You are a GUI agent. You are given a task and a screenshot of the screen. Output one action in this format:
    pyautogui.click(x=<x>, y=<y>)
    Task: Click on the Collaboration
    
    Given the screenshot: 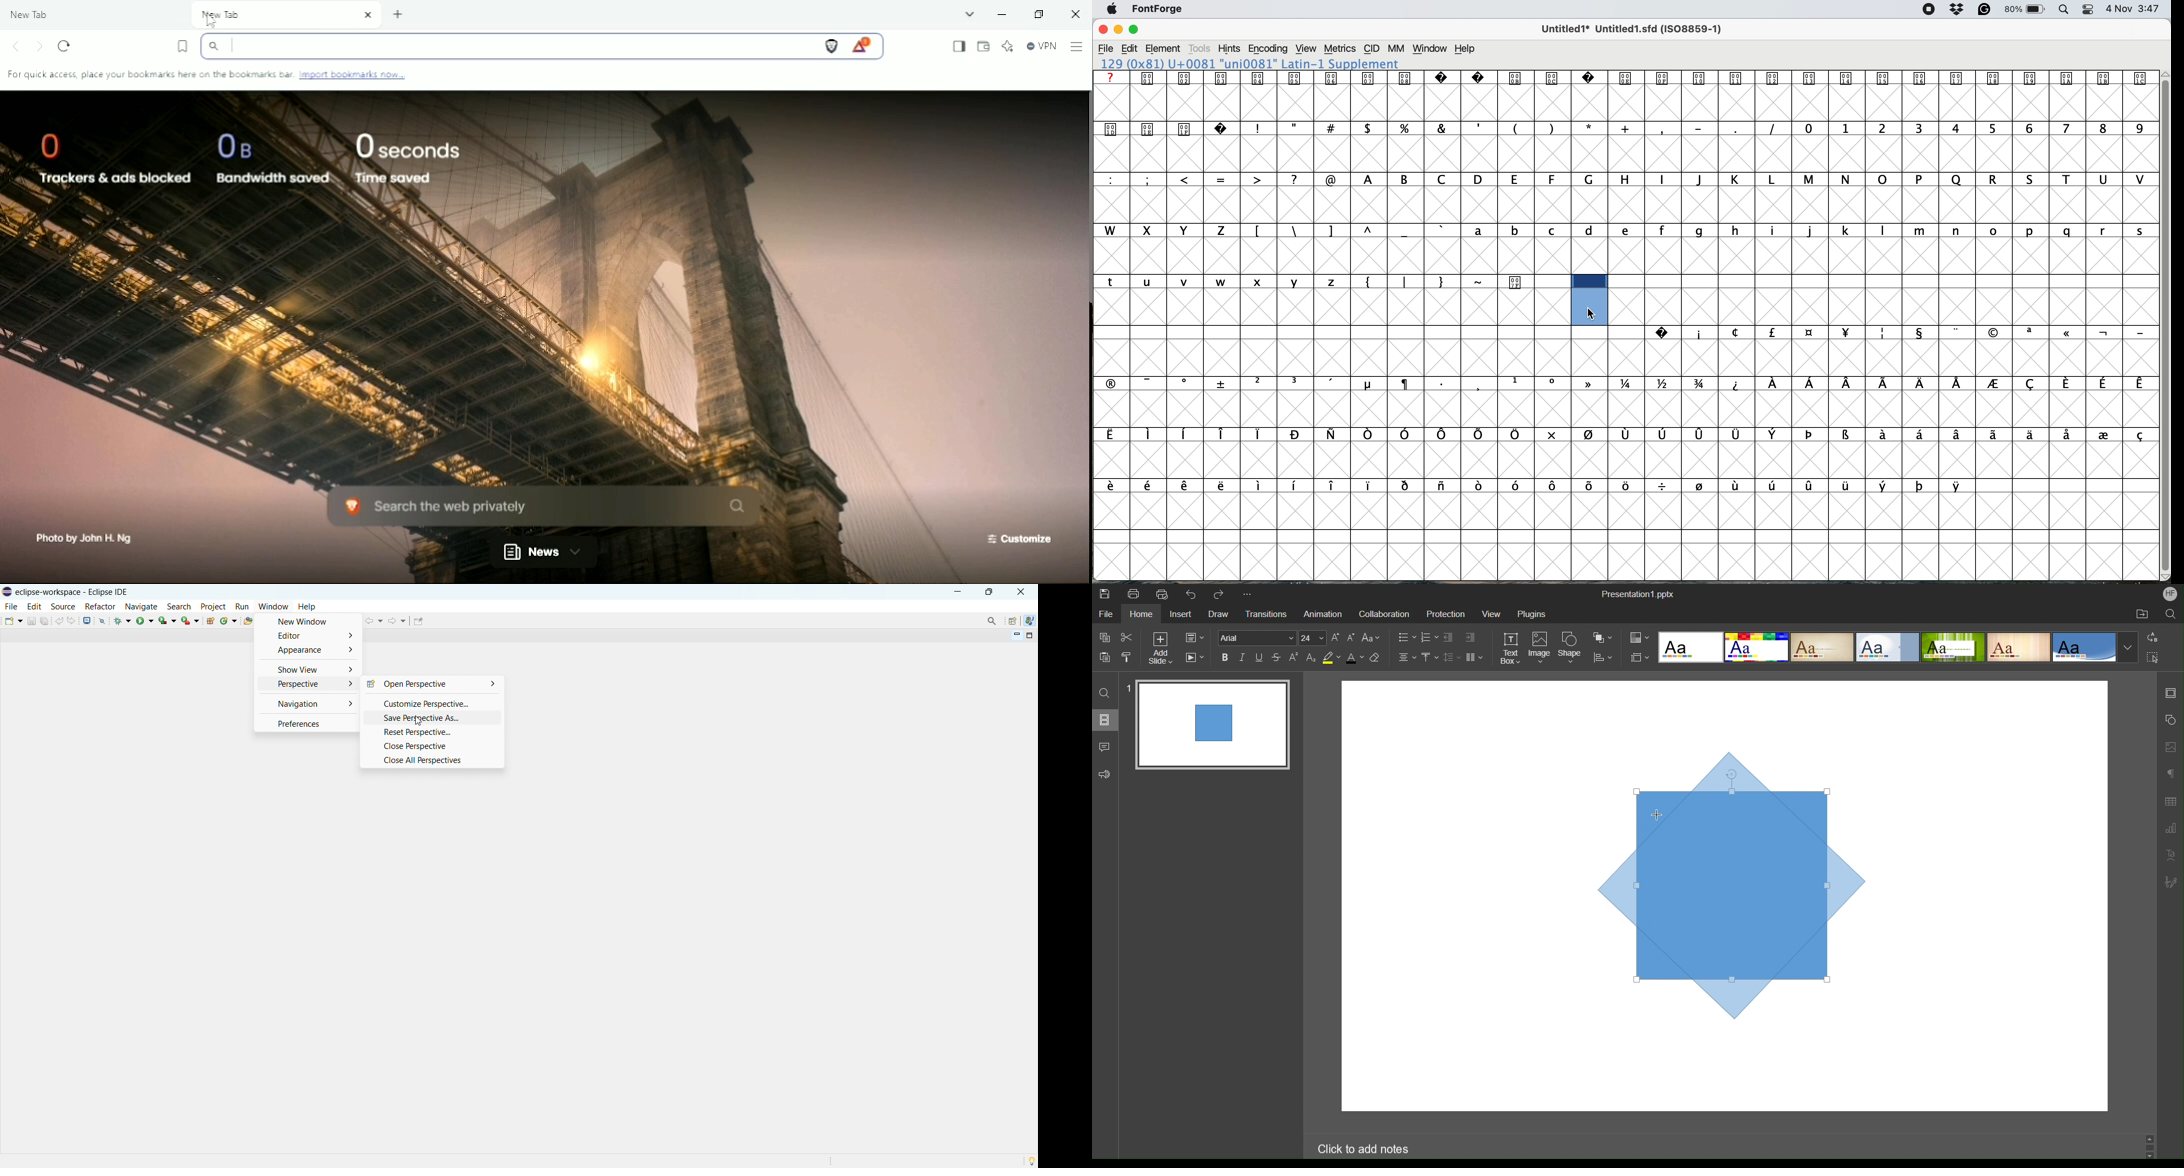 What is the action you would take?
    pyautogui.click(x=1382, y=612)
    